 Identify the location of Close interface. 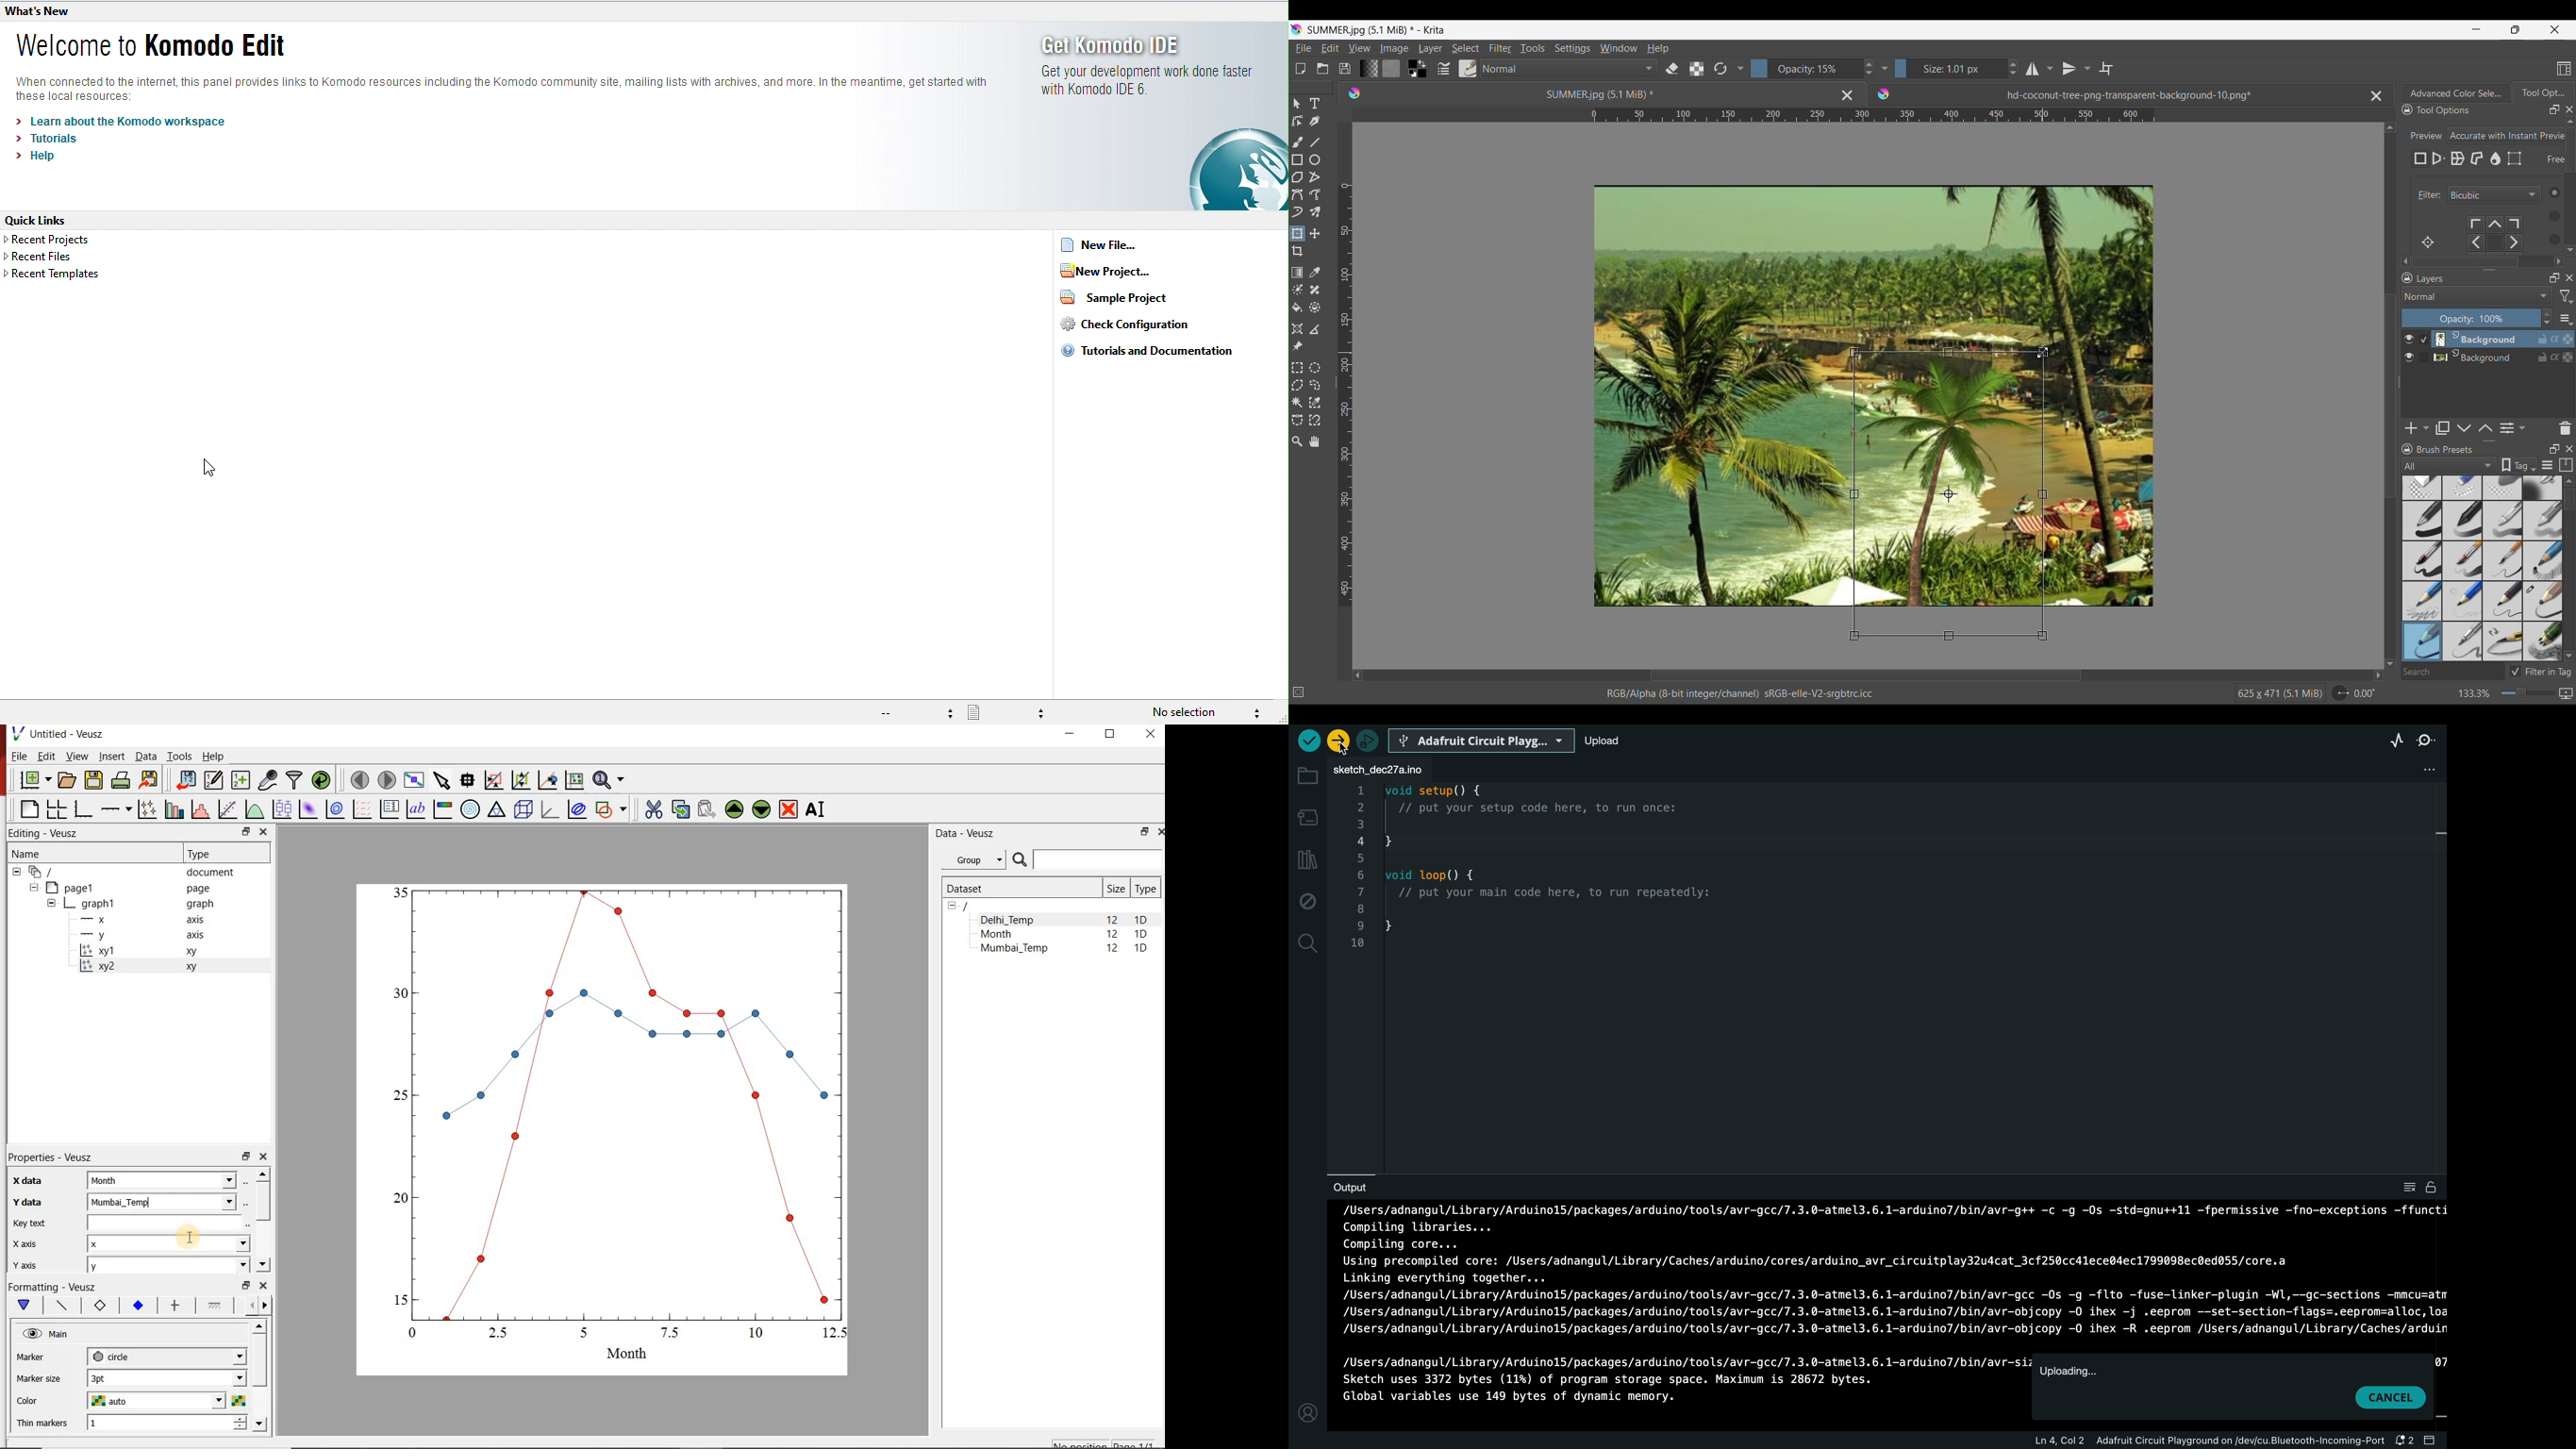
(2555, 30).